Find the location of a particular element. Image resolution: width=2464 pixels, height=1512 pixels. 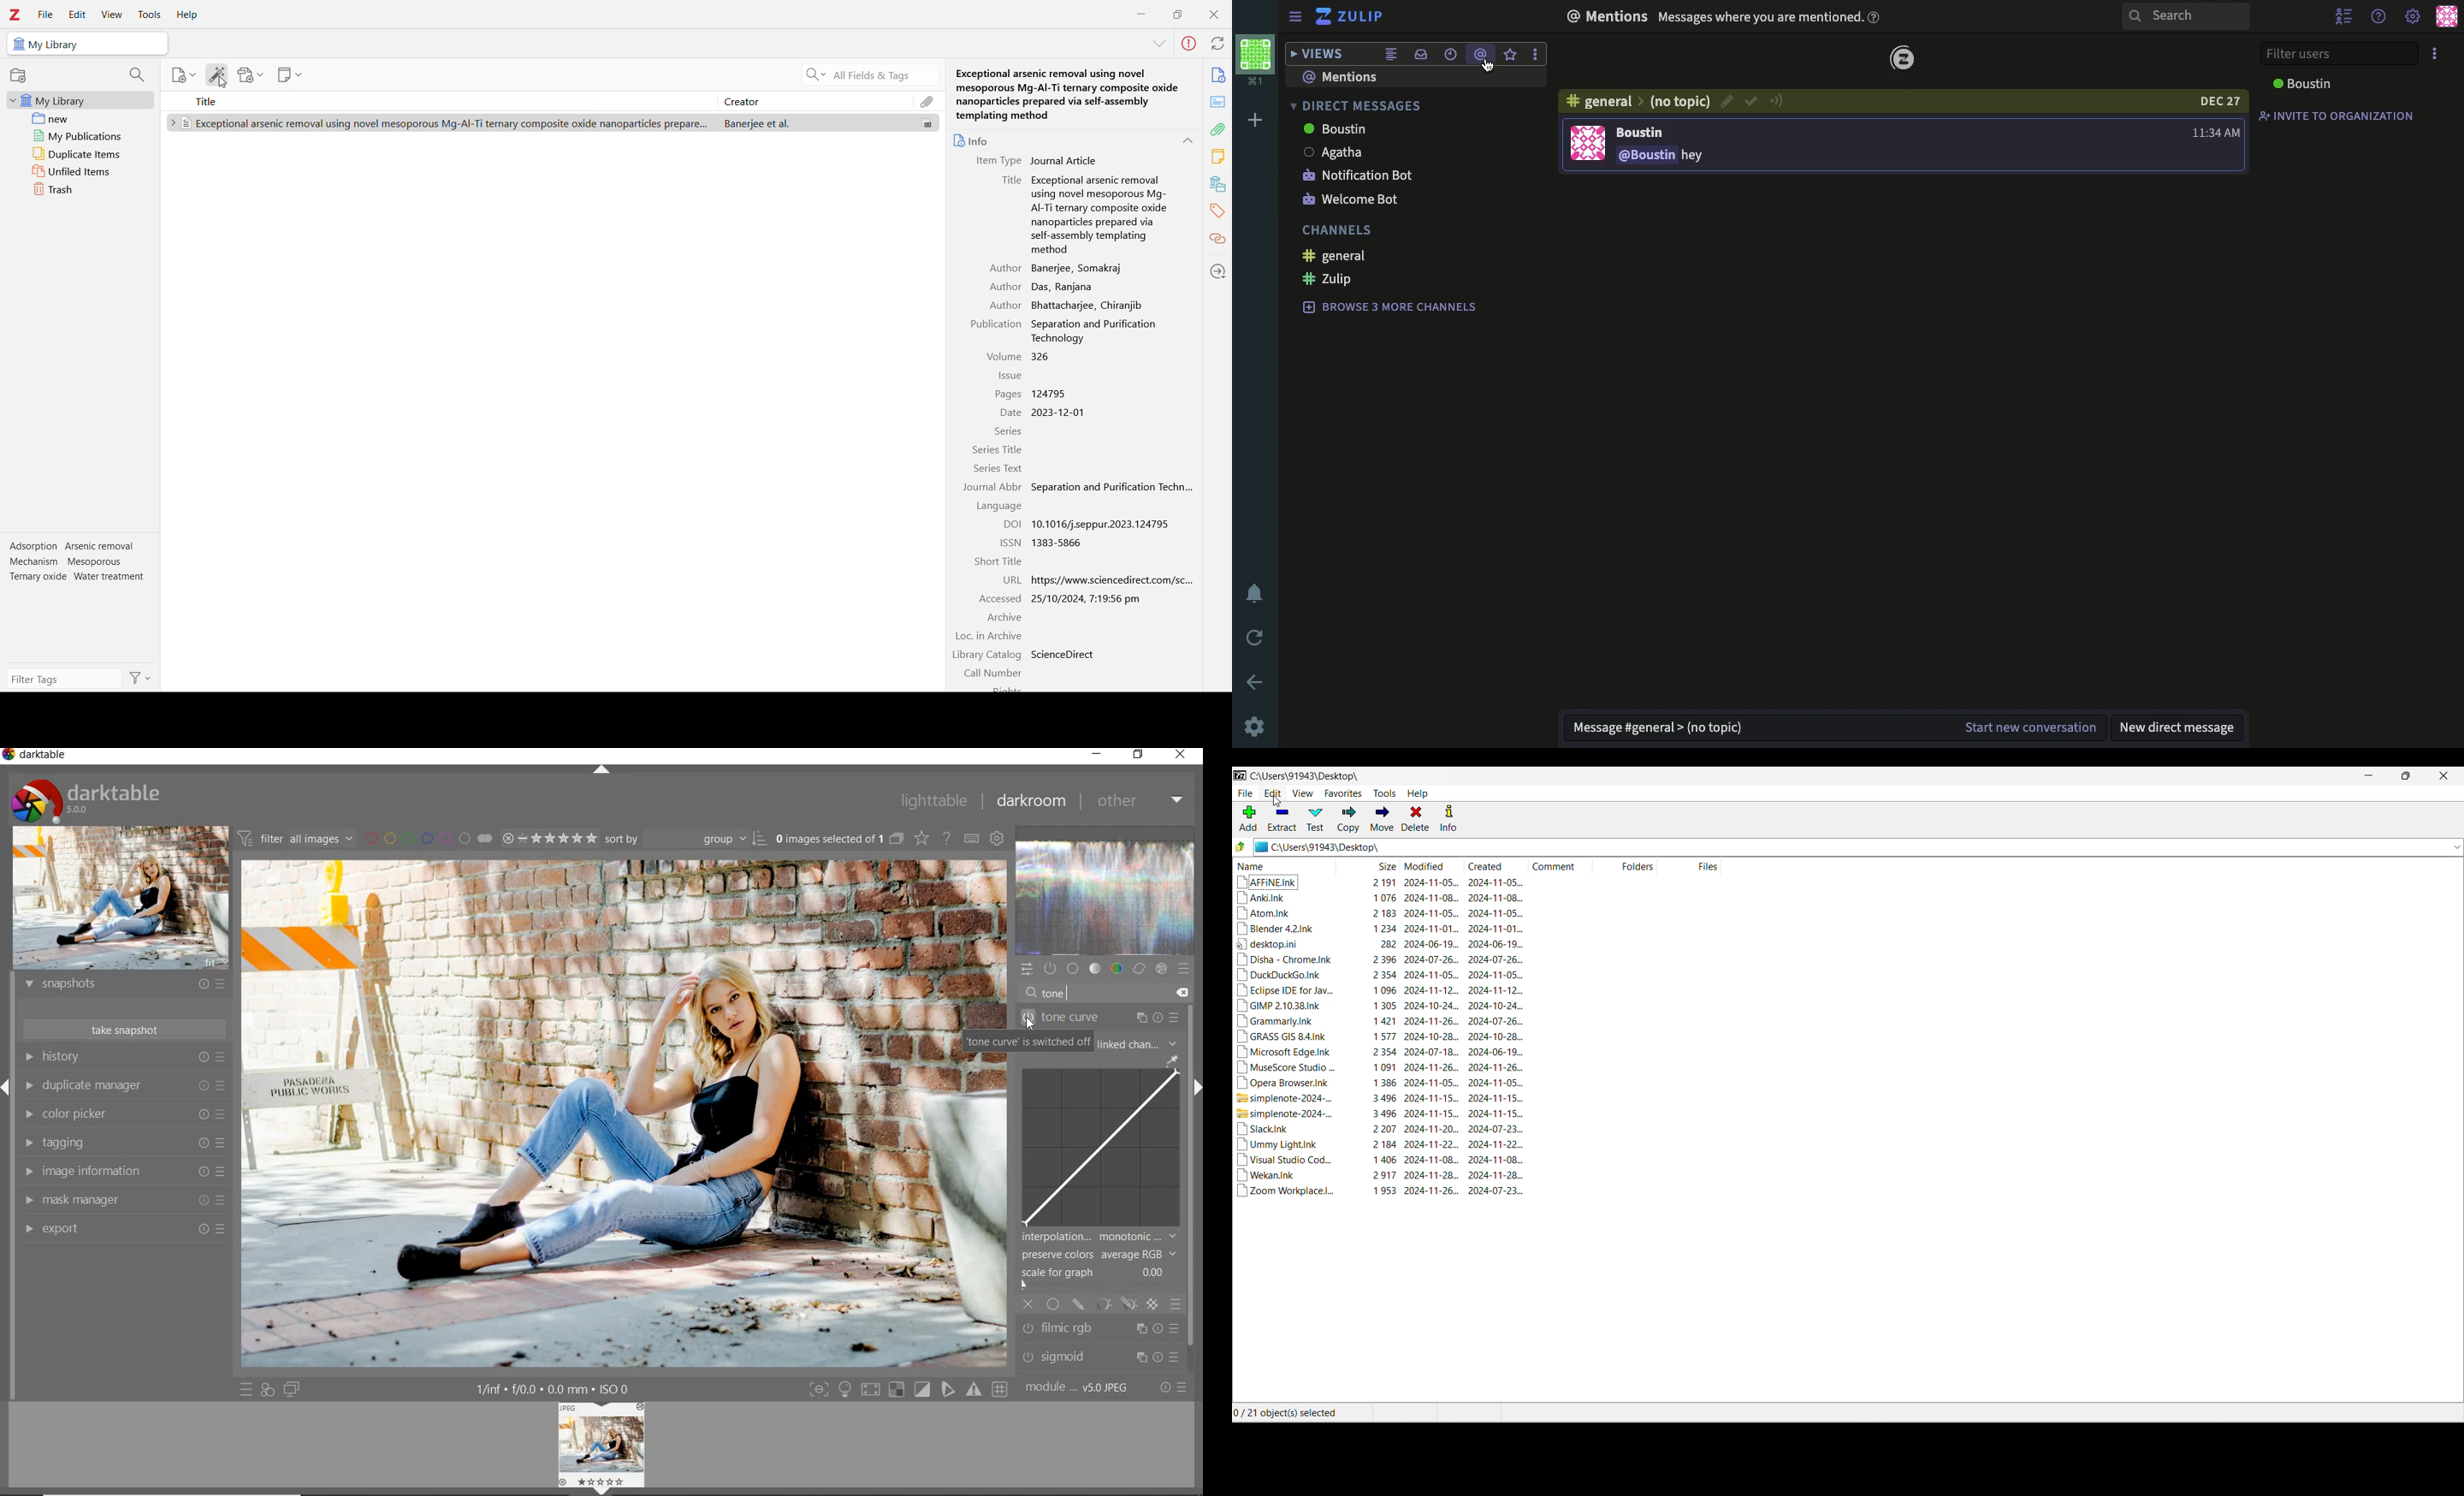

color is located at coordinates (1116, 969).